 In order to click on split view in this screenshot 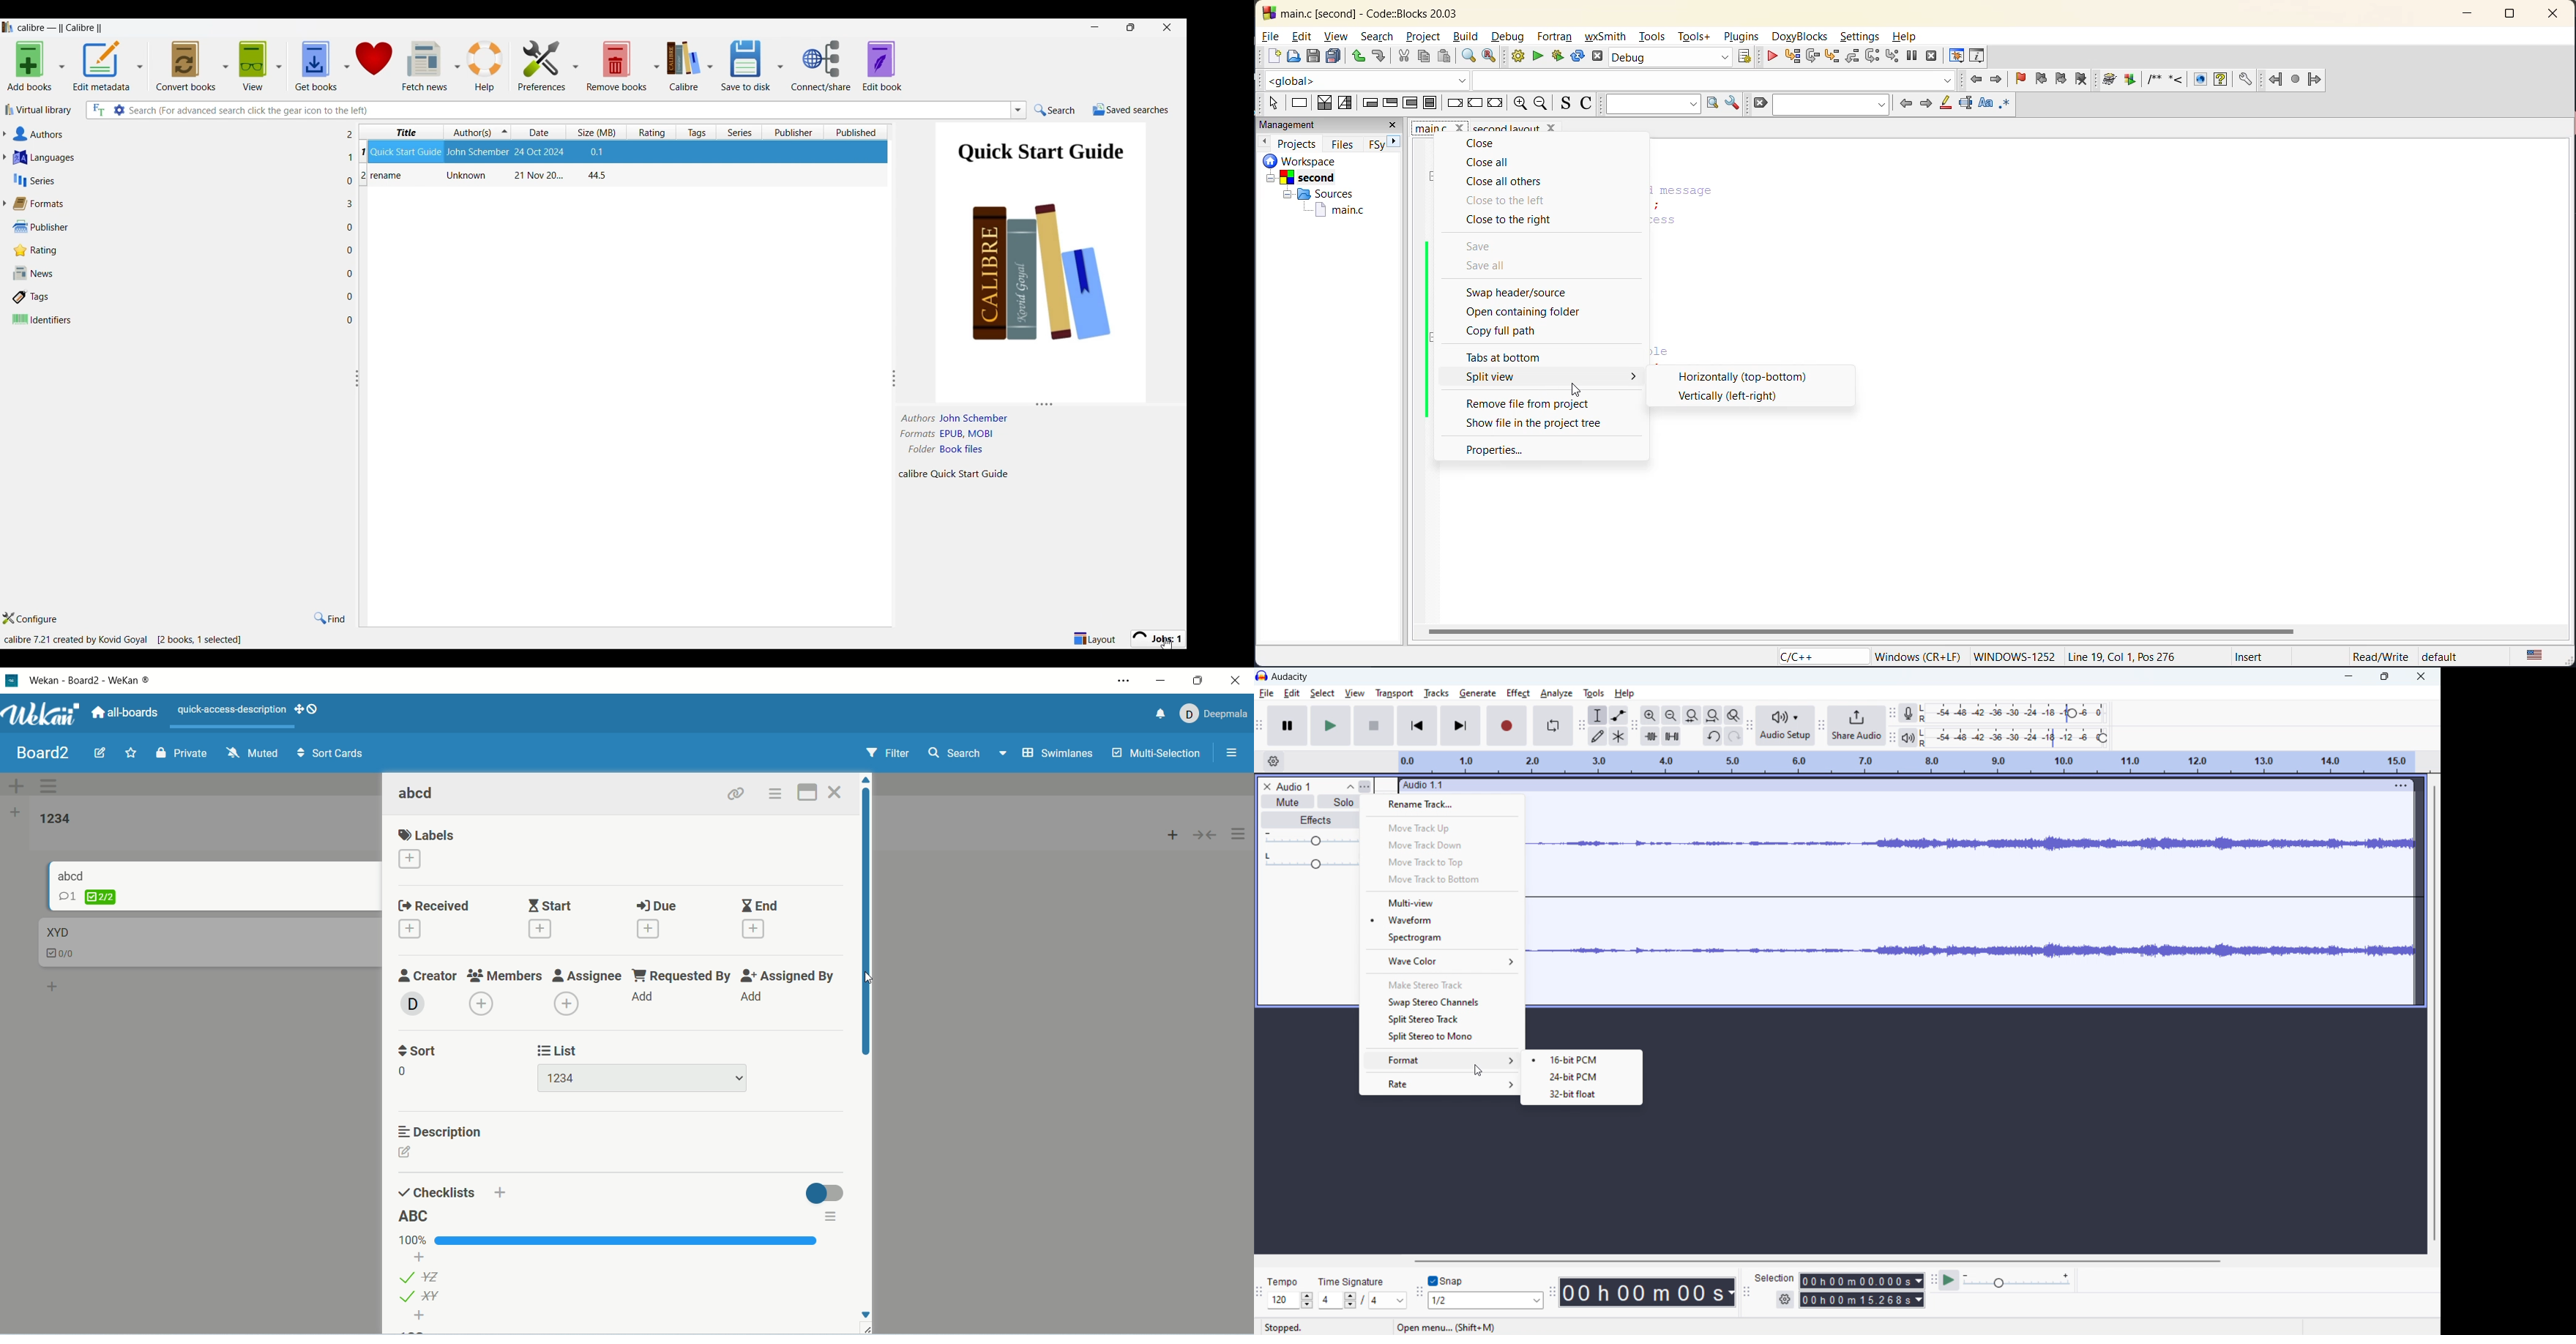, I will do `click(1495, 376)`.